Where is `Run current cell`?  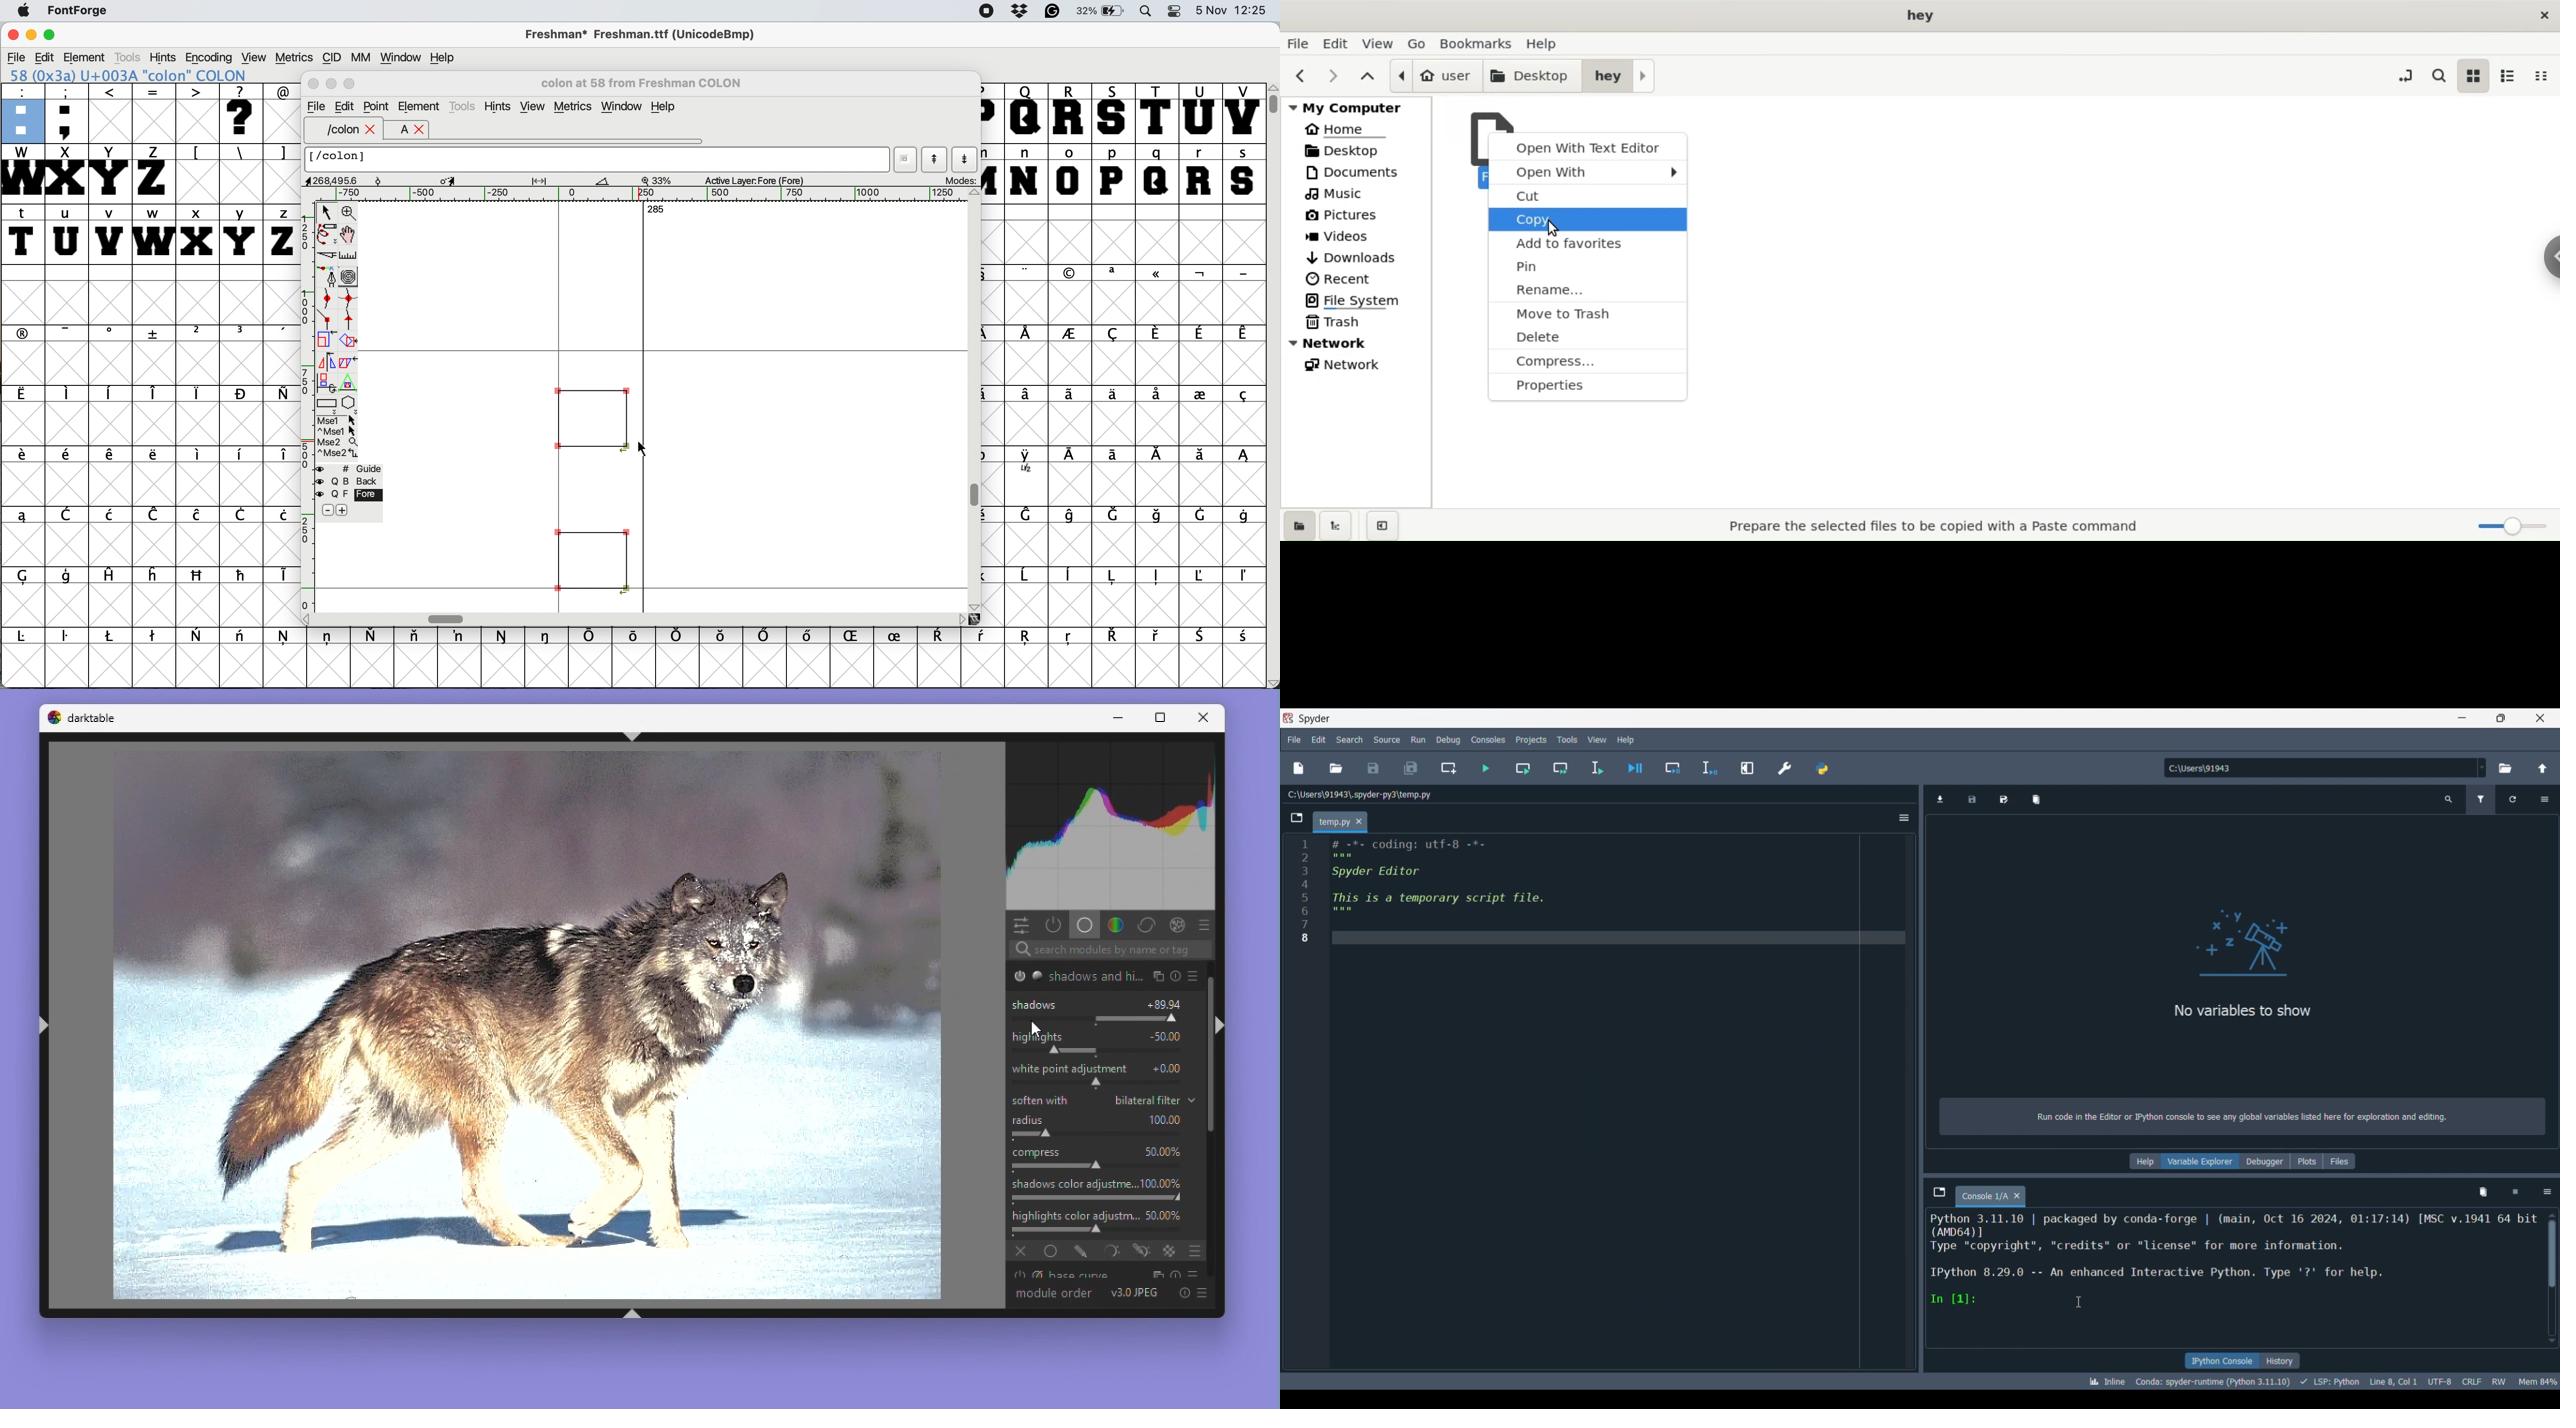
Run current cell is located at coordinates (1523, 768).